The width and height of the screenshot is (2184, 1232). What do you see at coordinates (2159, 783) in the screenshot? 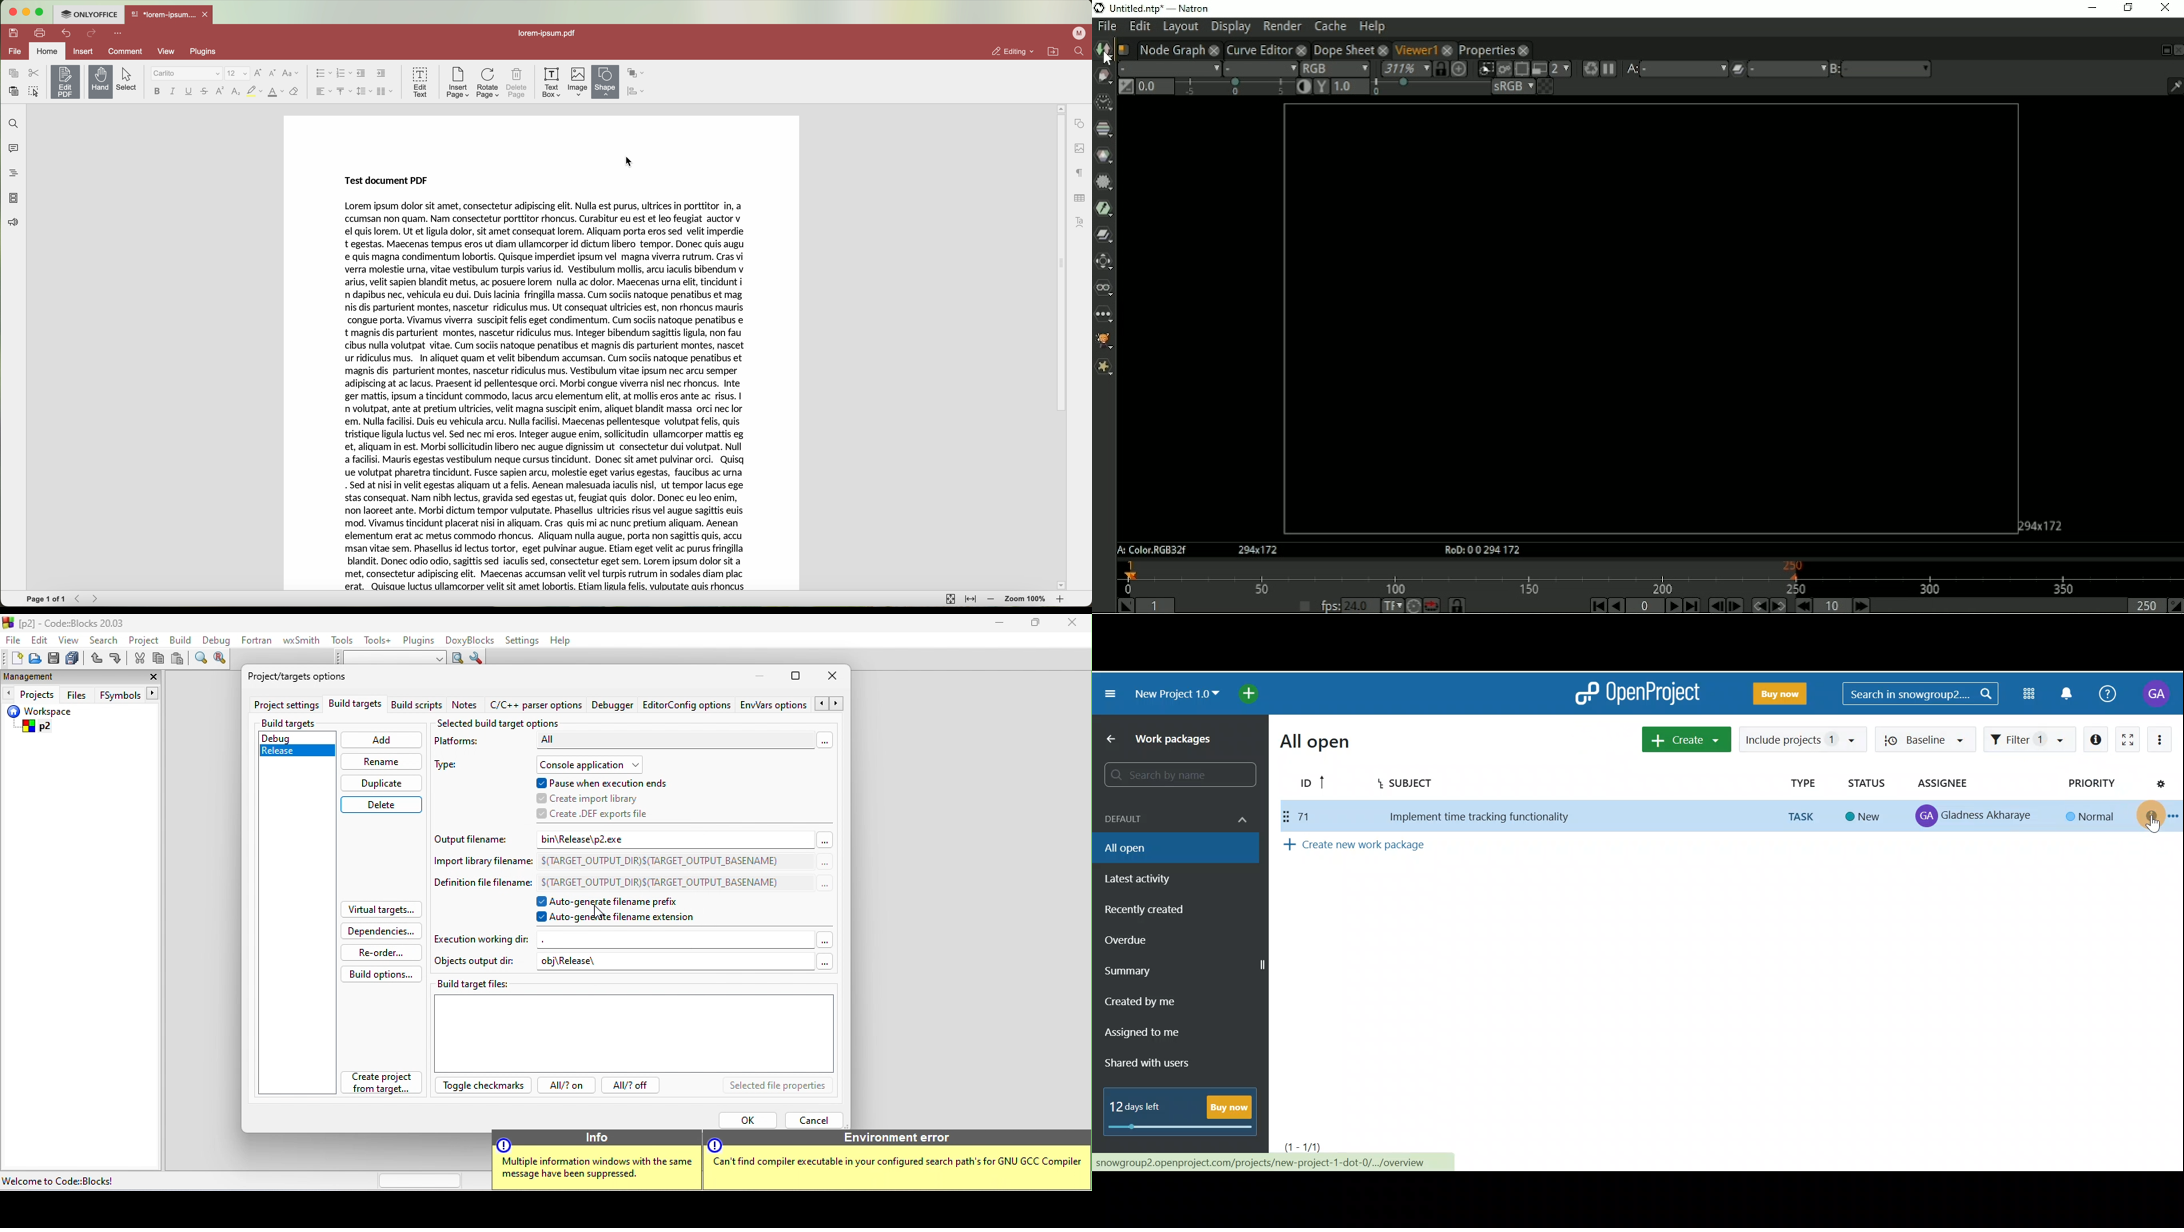
I see `Configure view` at bounding box center [2159, 783].